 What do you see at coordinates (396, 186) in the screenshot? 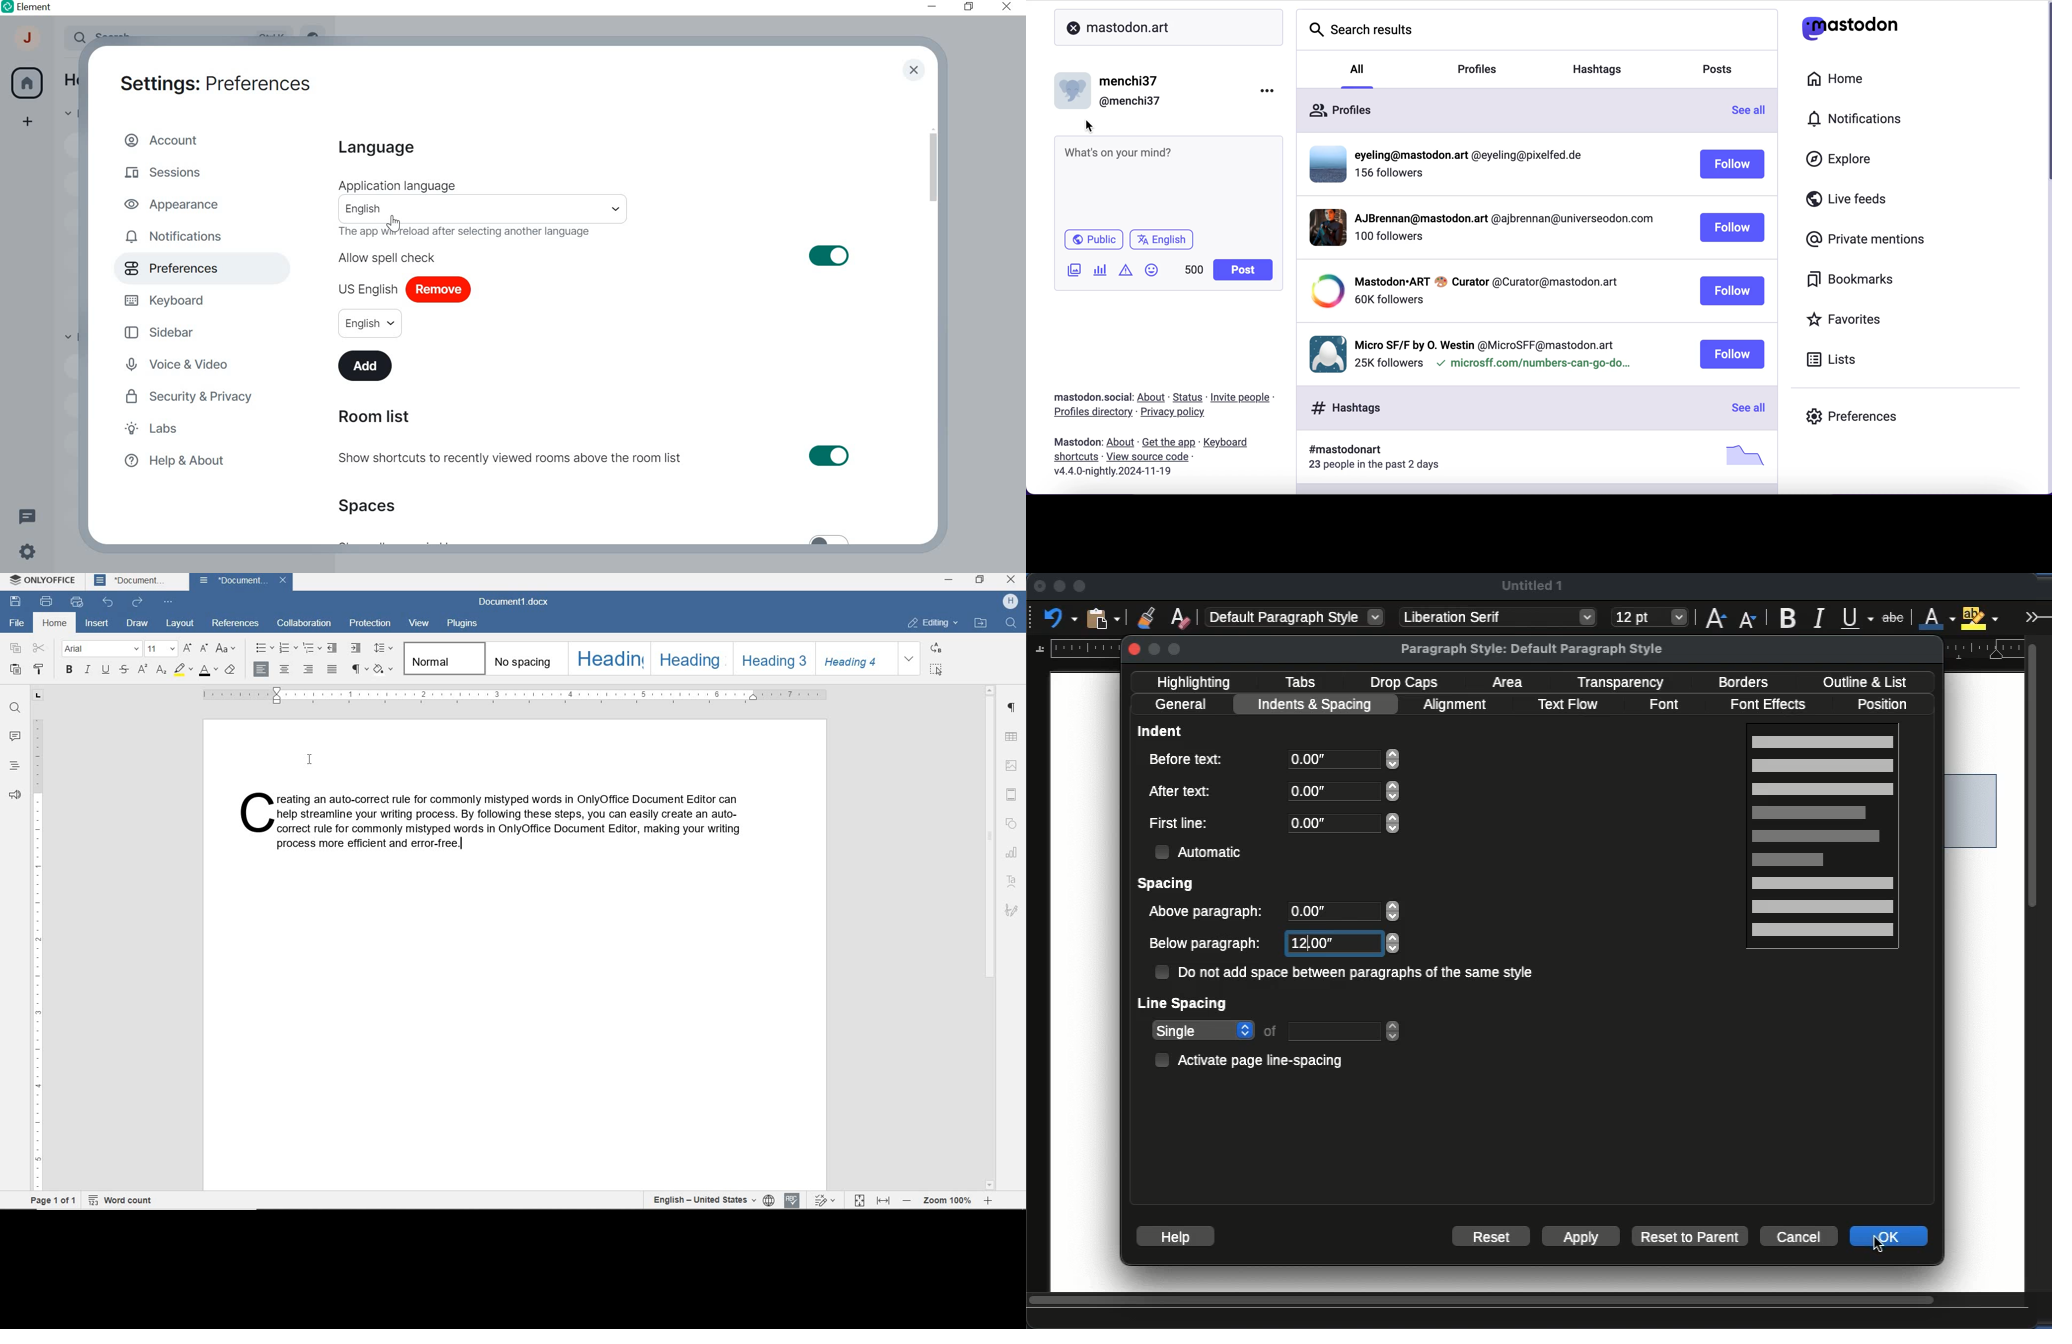
I see `Application language` at bounding box center [396, 186].